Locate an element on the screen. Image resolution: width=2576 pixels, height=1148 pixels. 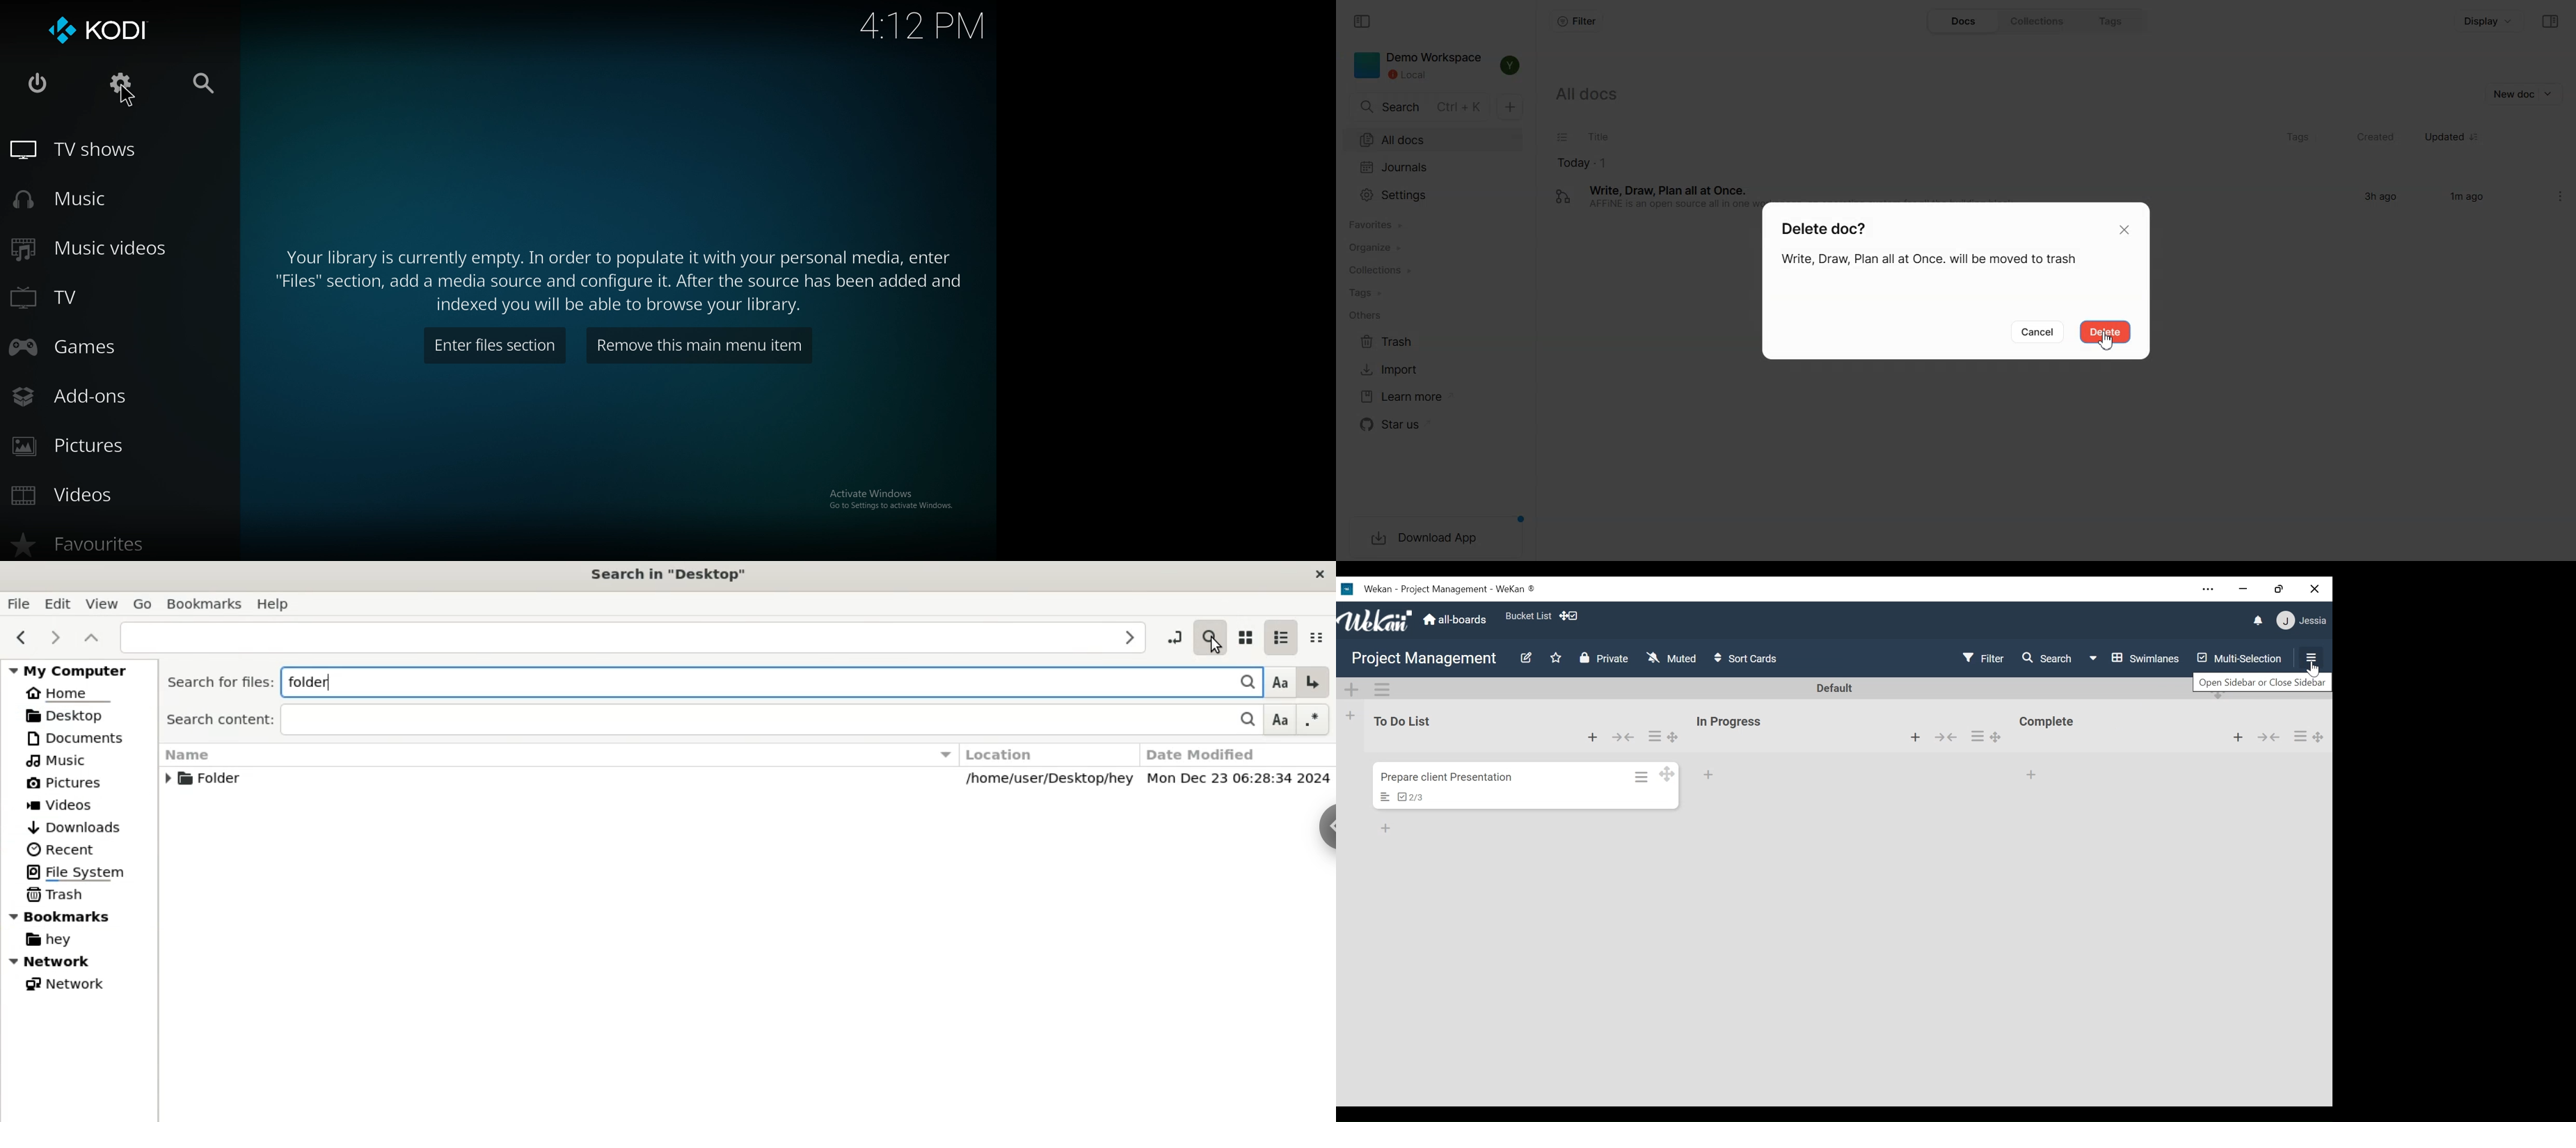
Filter is located at coordinates (1983, 659).